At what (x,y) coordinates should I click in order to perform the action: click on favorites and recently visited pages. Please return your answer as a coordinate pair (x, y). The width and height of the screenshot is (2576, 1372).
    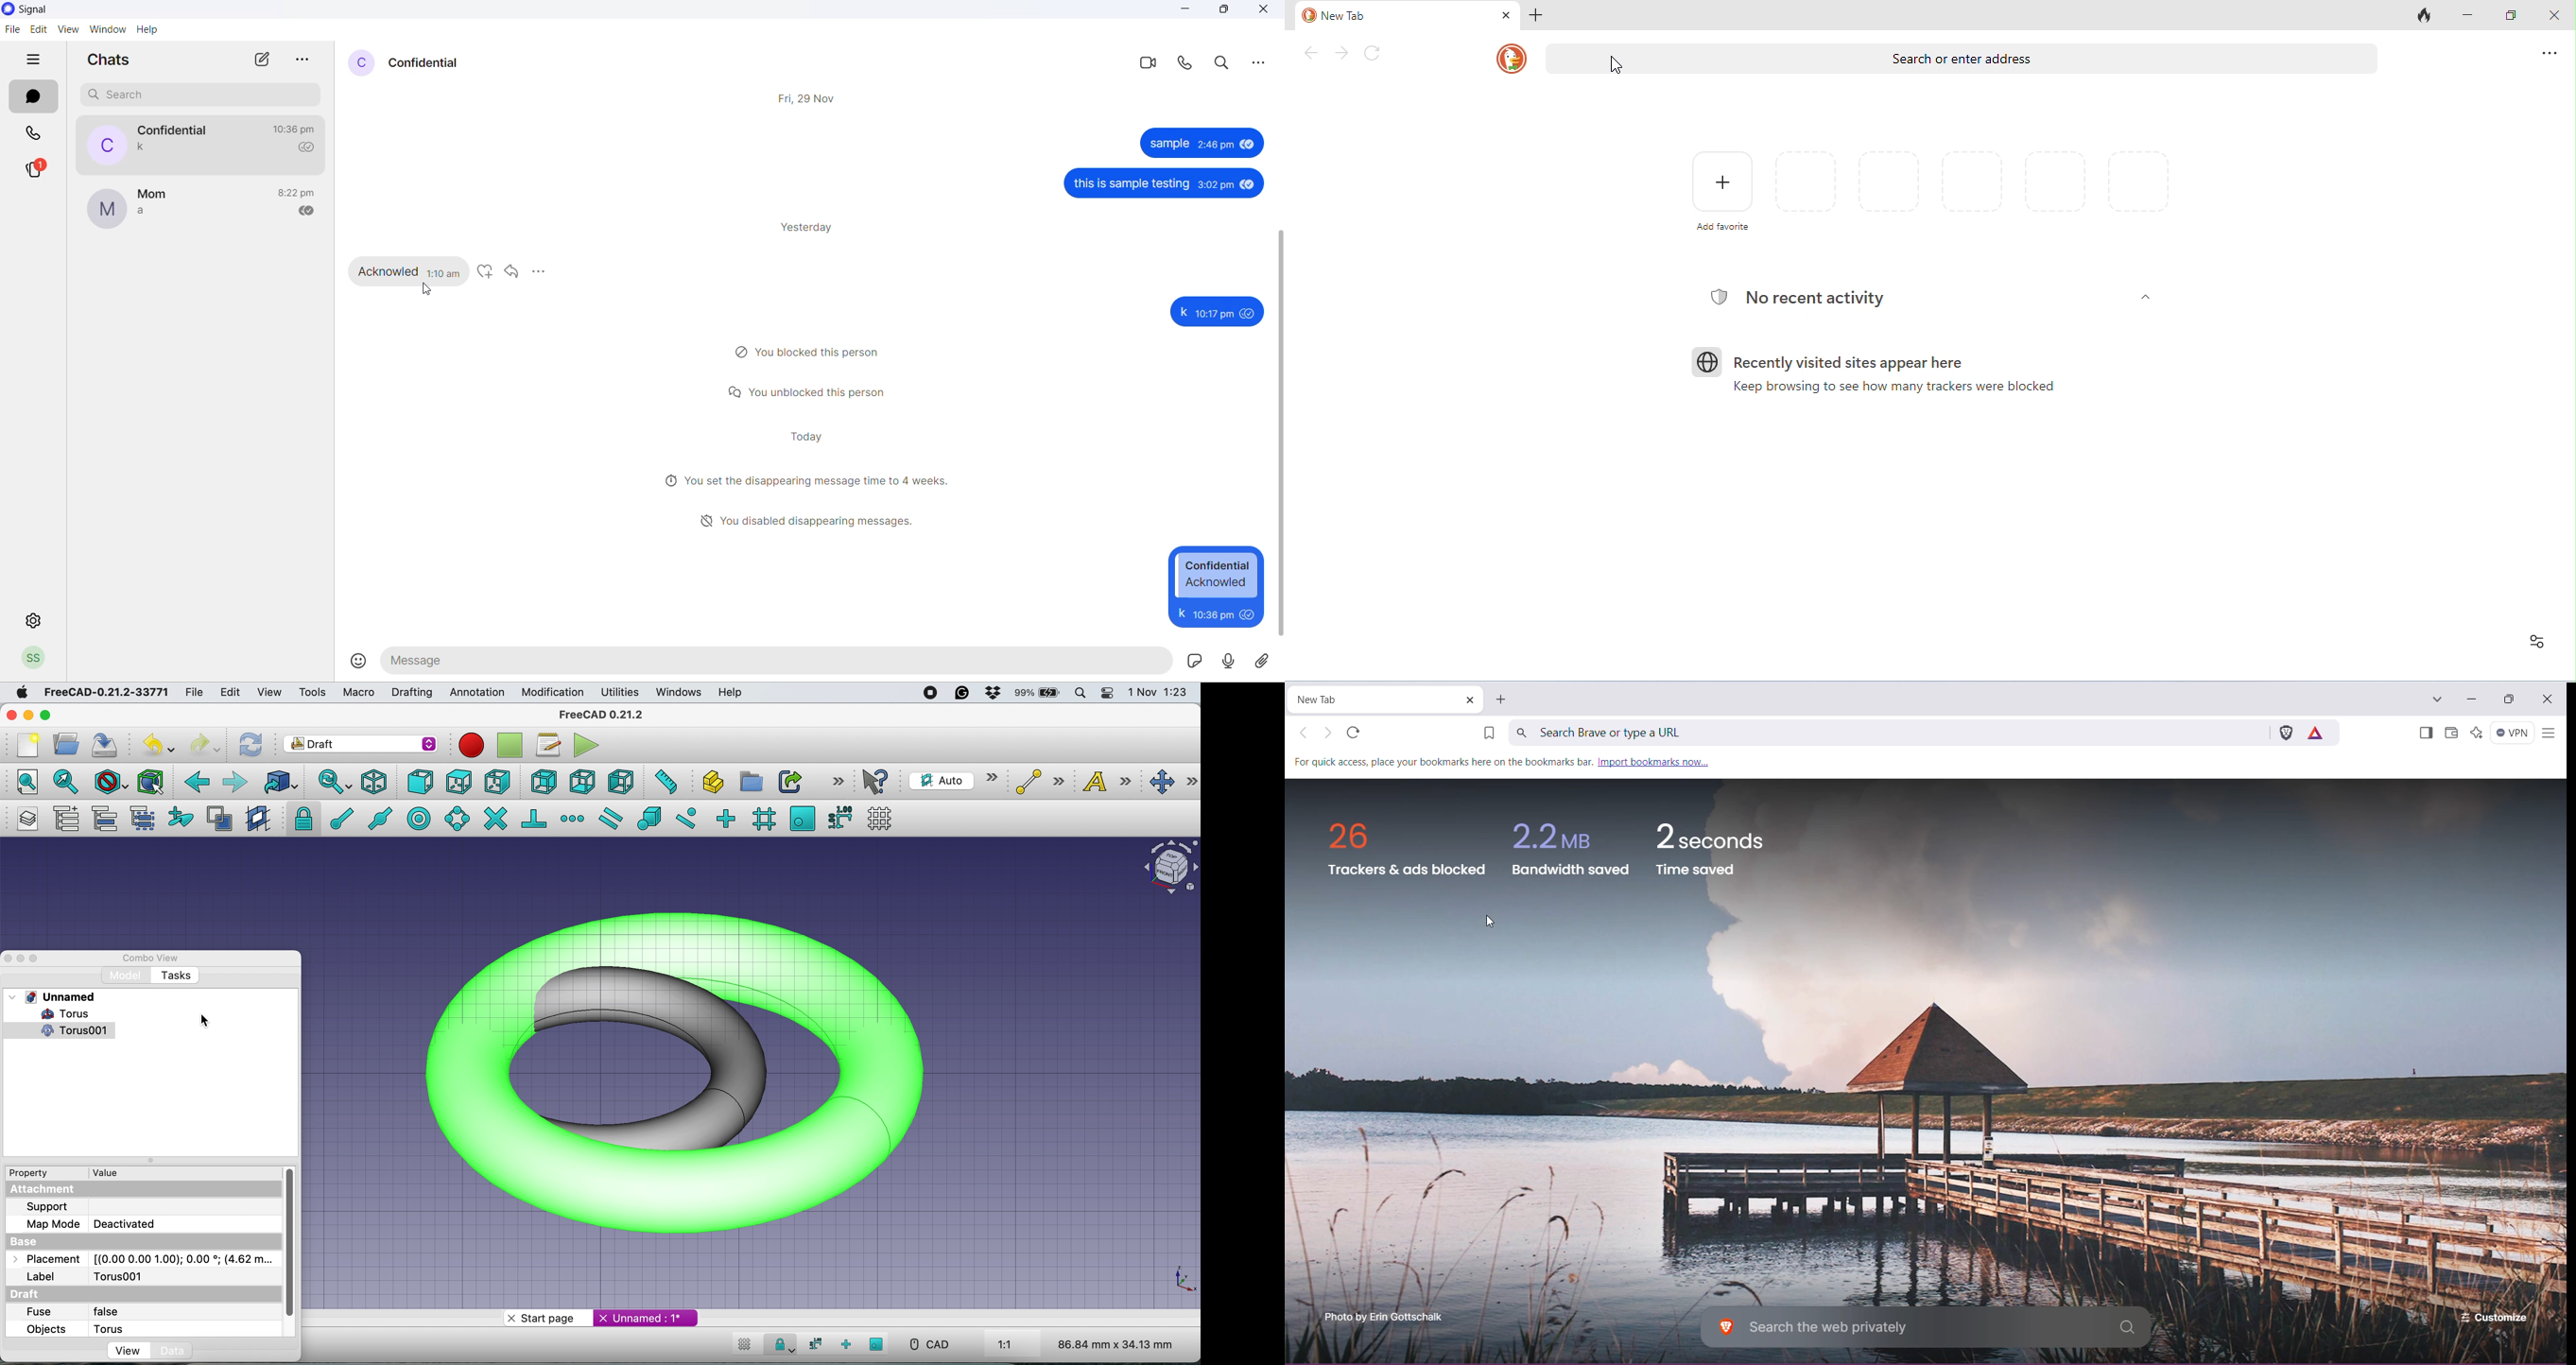
    Looking at the image, I should click on (1972, 181).